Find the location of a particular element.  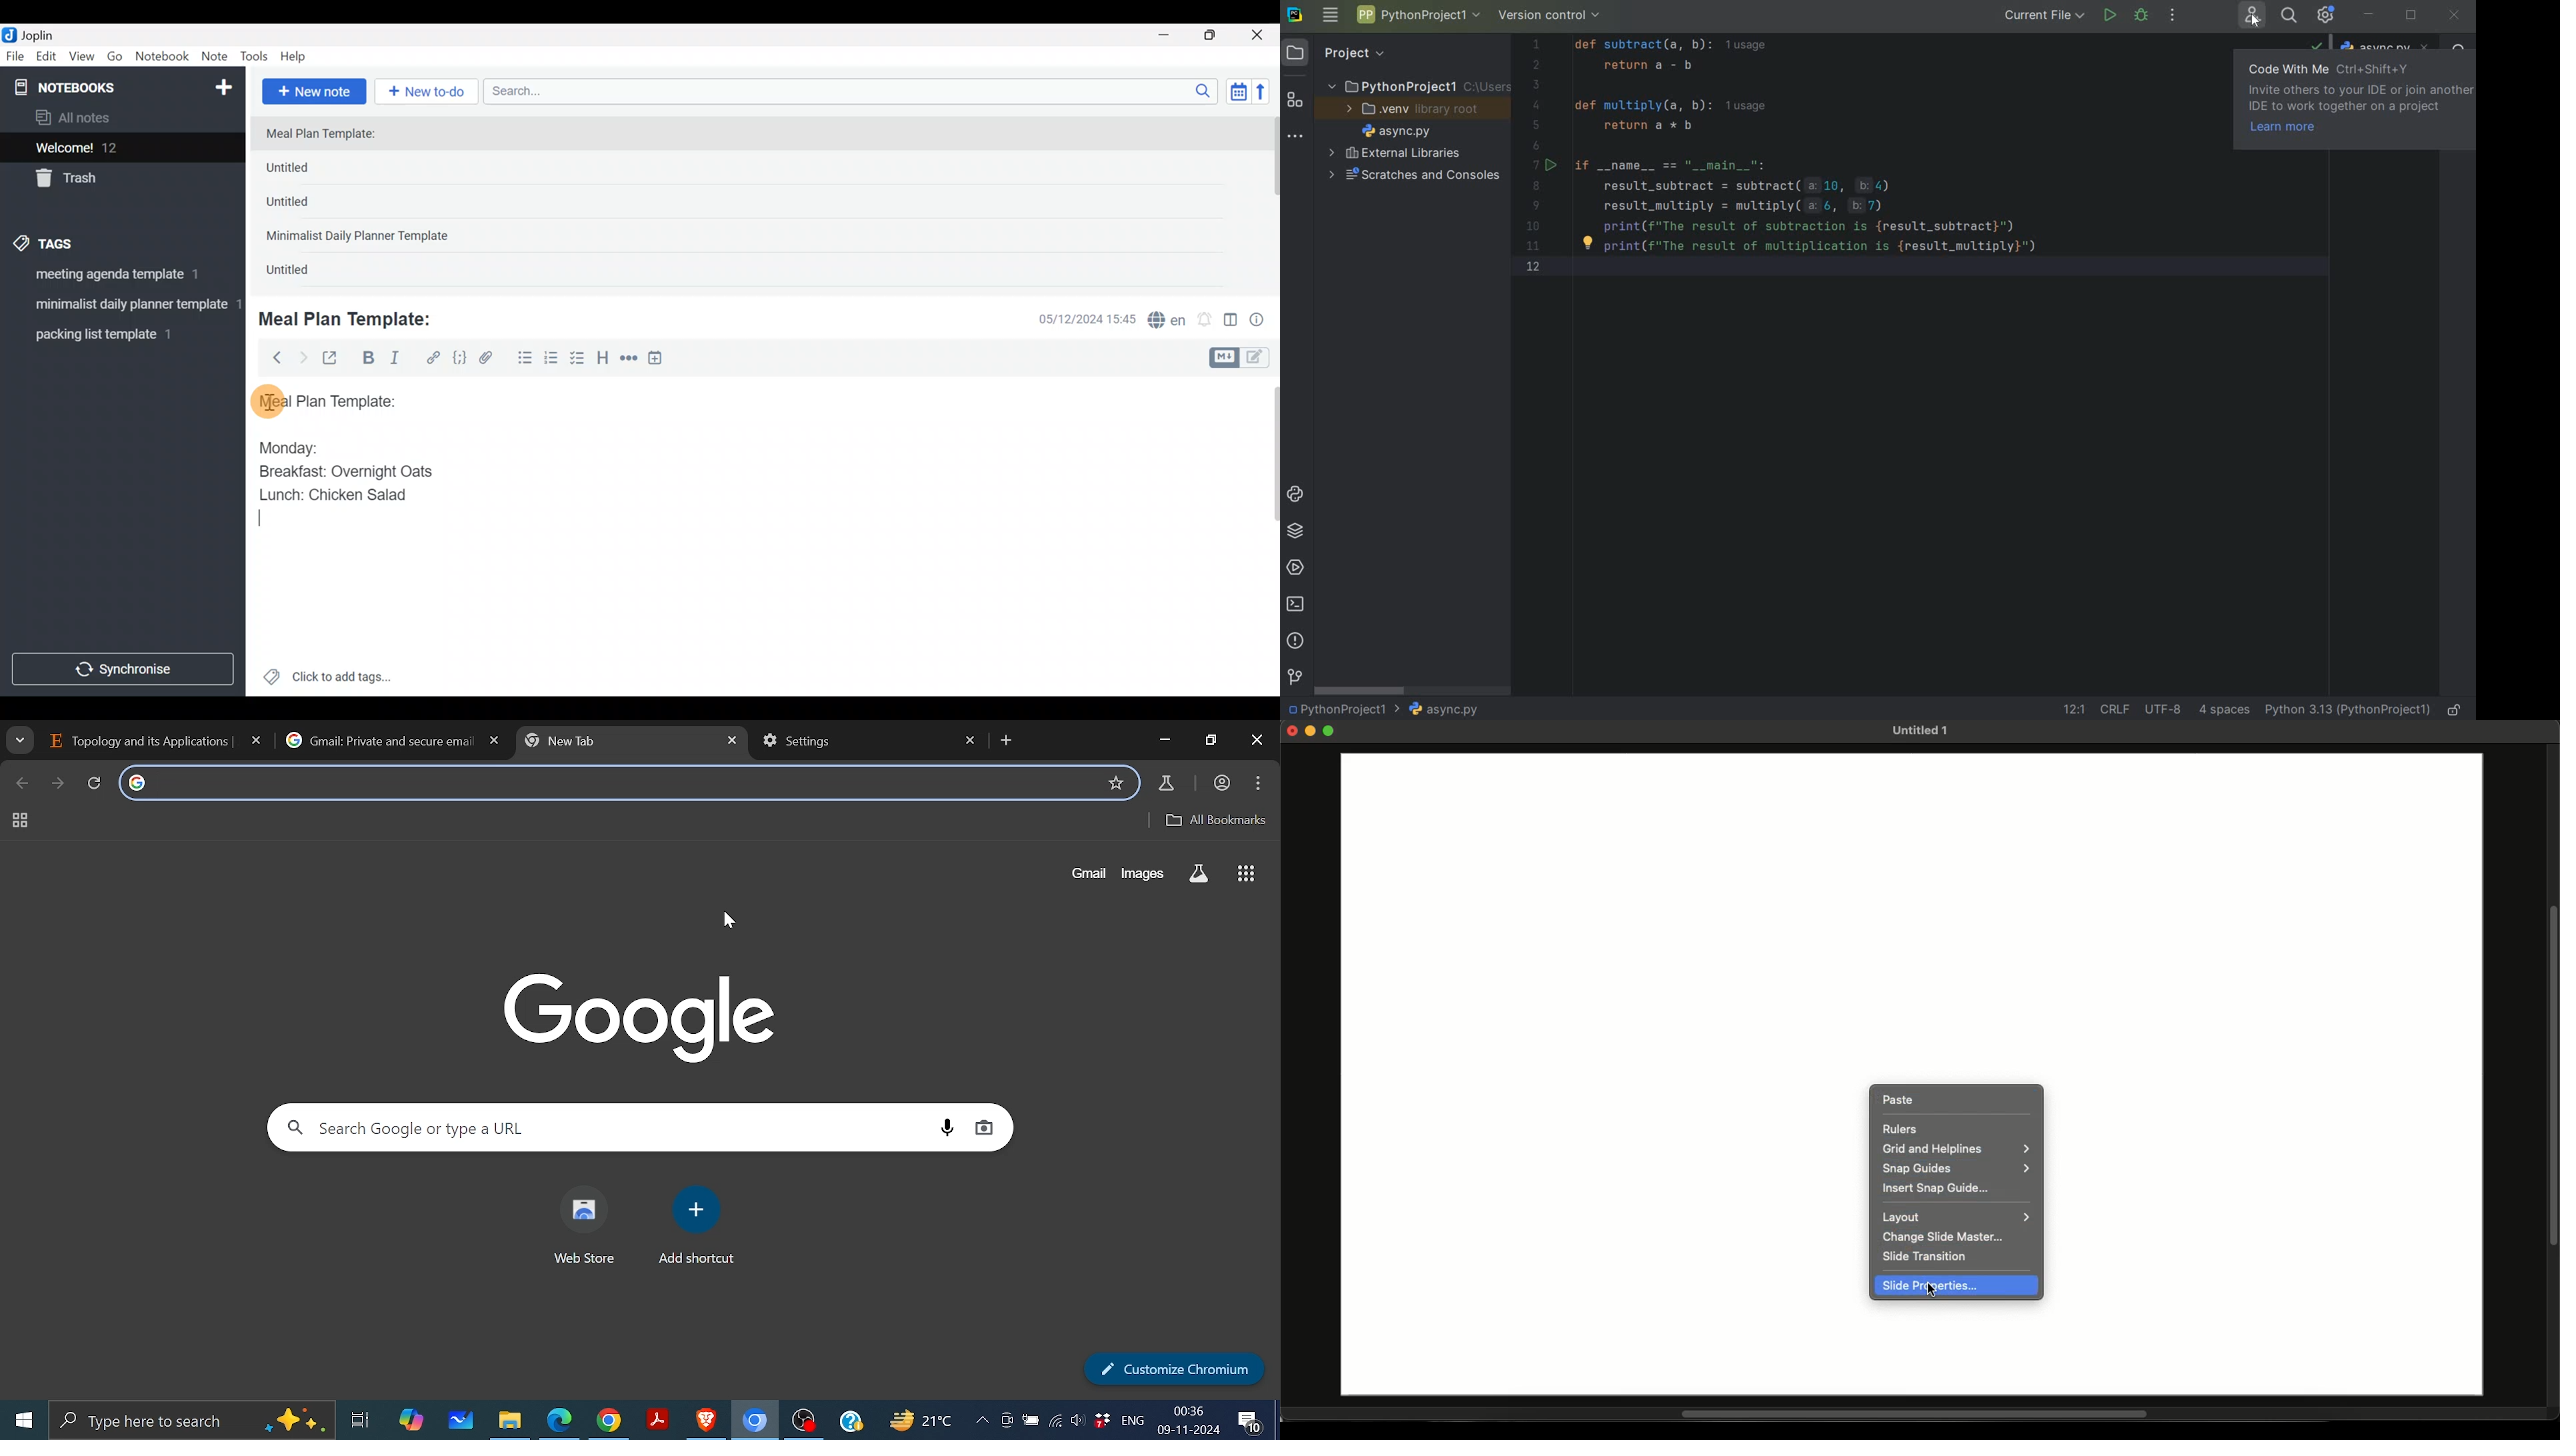

Attach file is located at coordinates (490, 359).